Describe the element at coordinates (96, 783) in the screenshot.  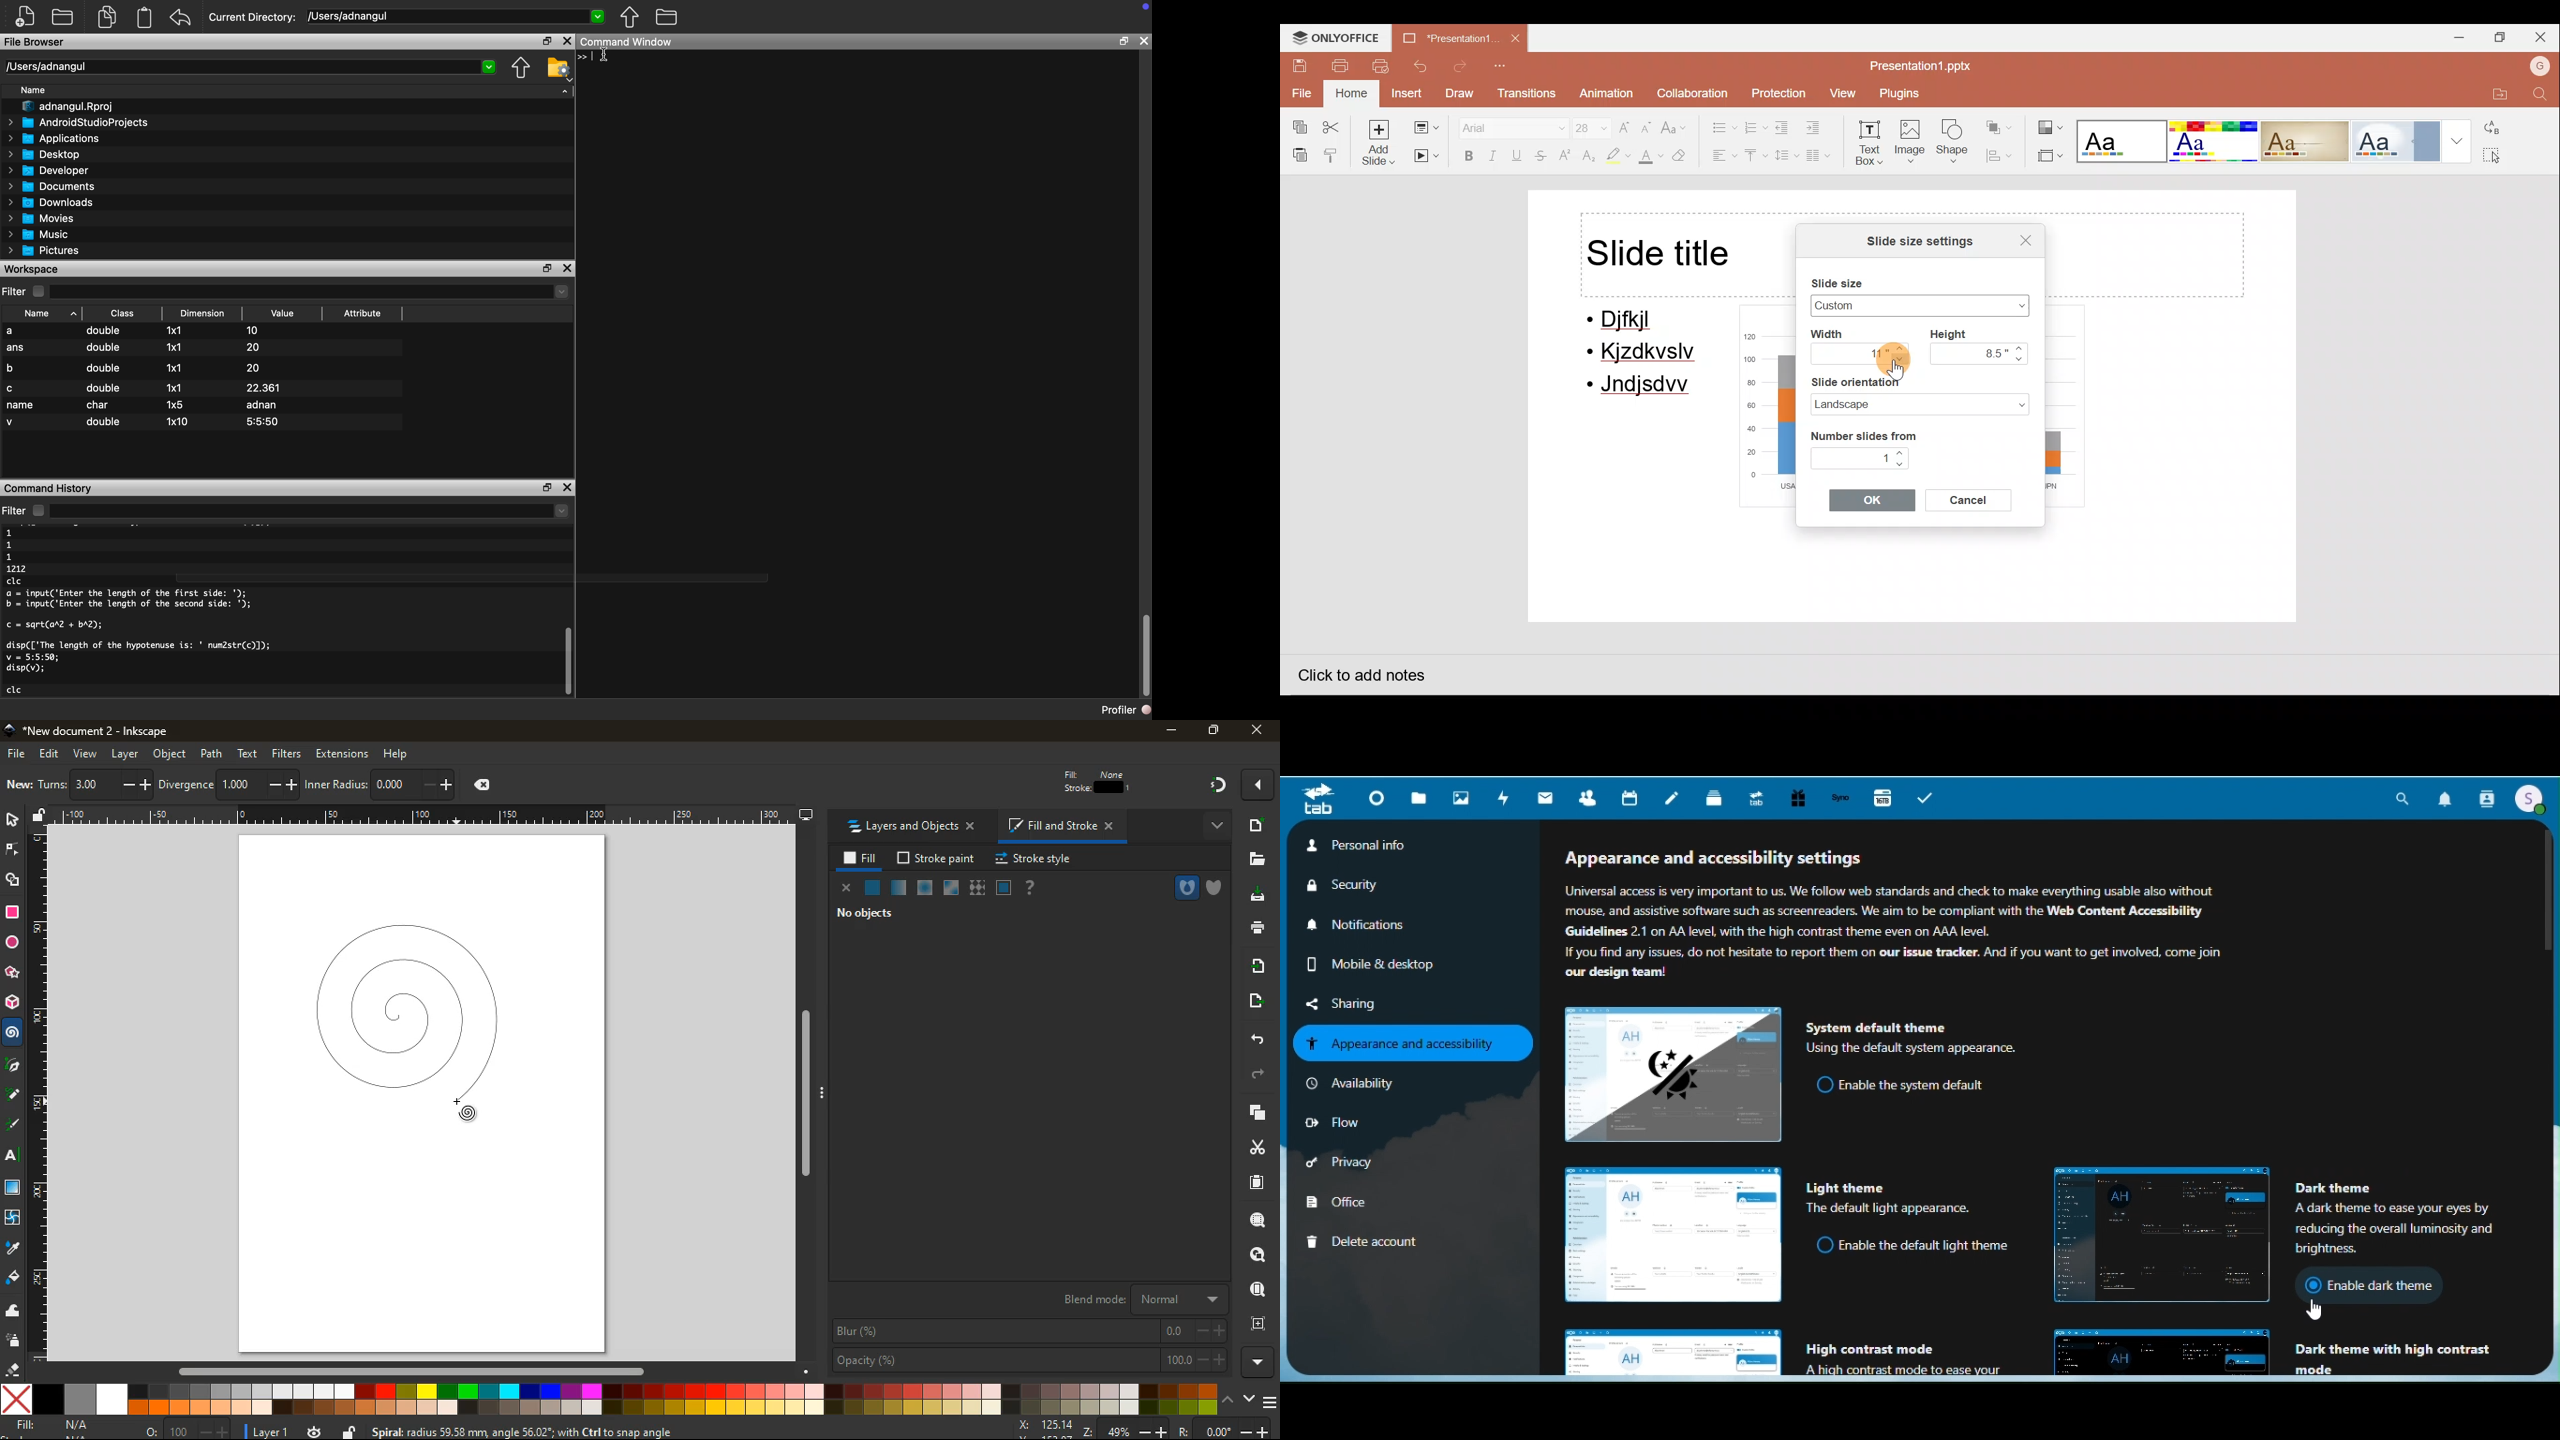
I see `photo` at that location.